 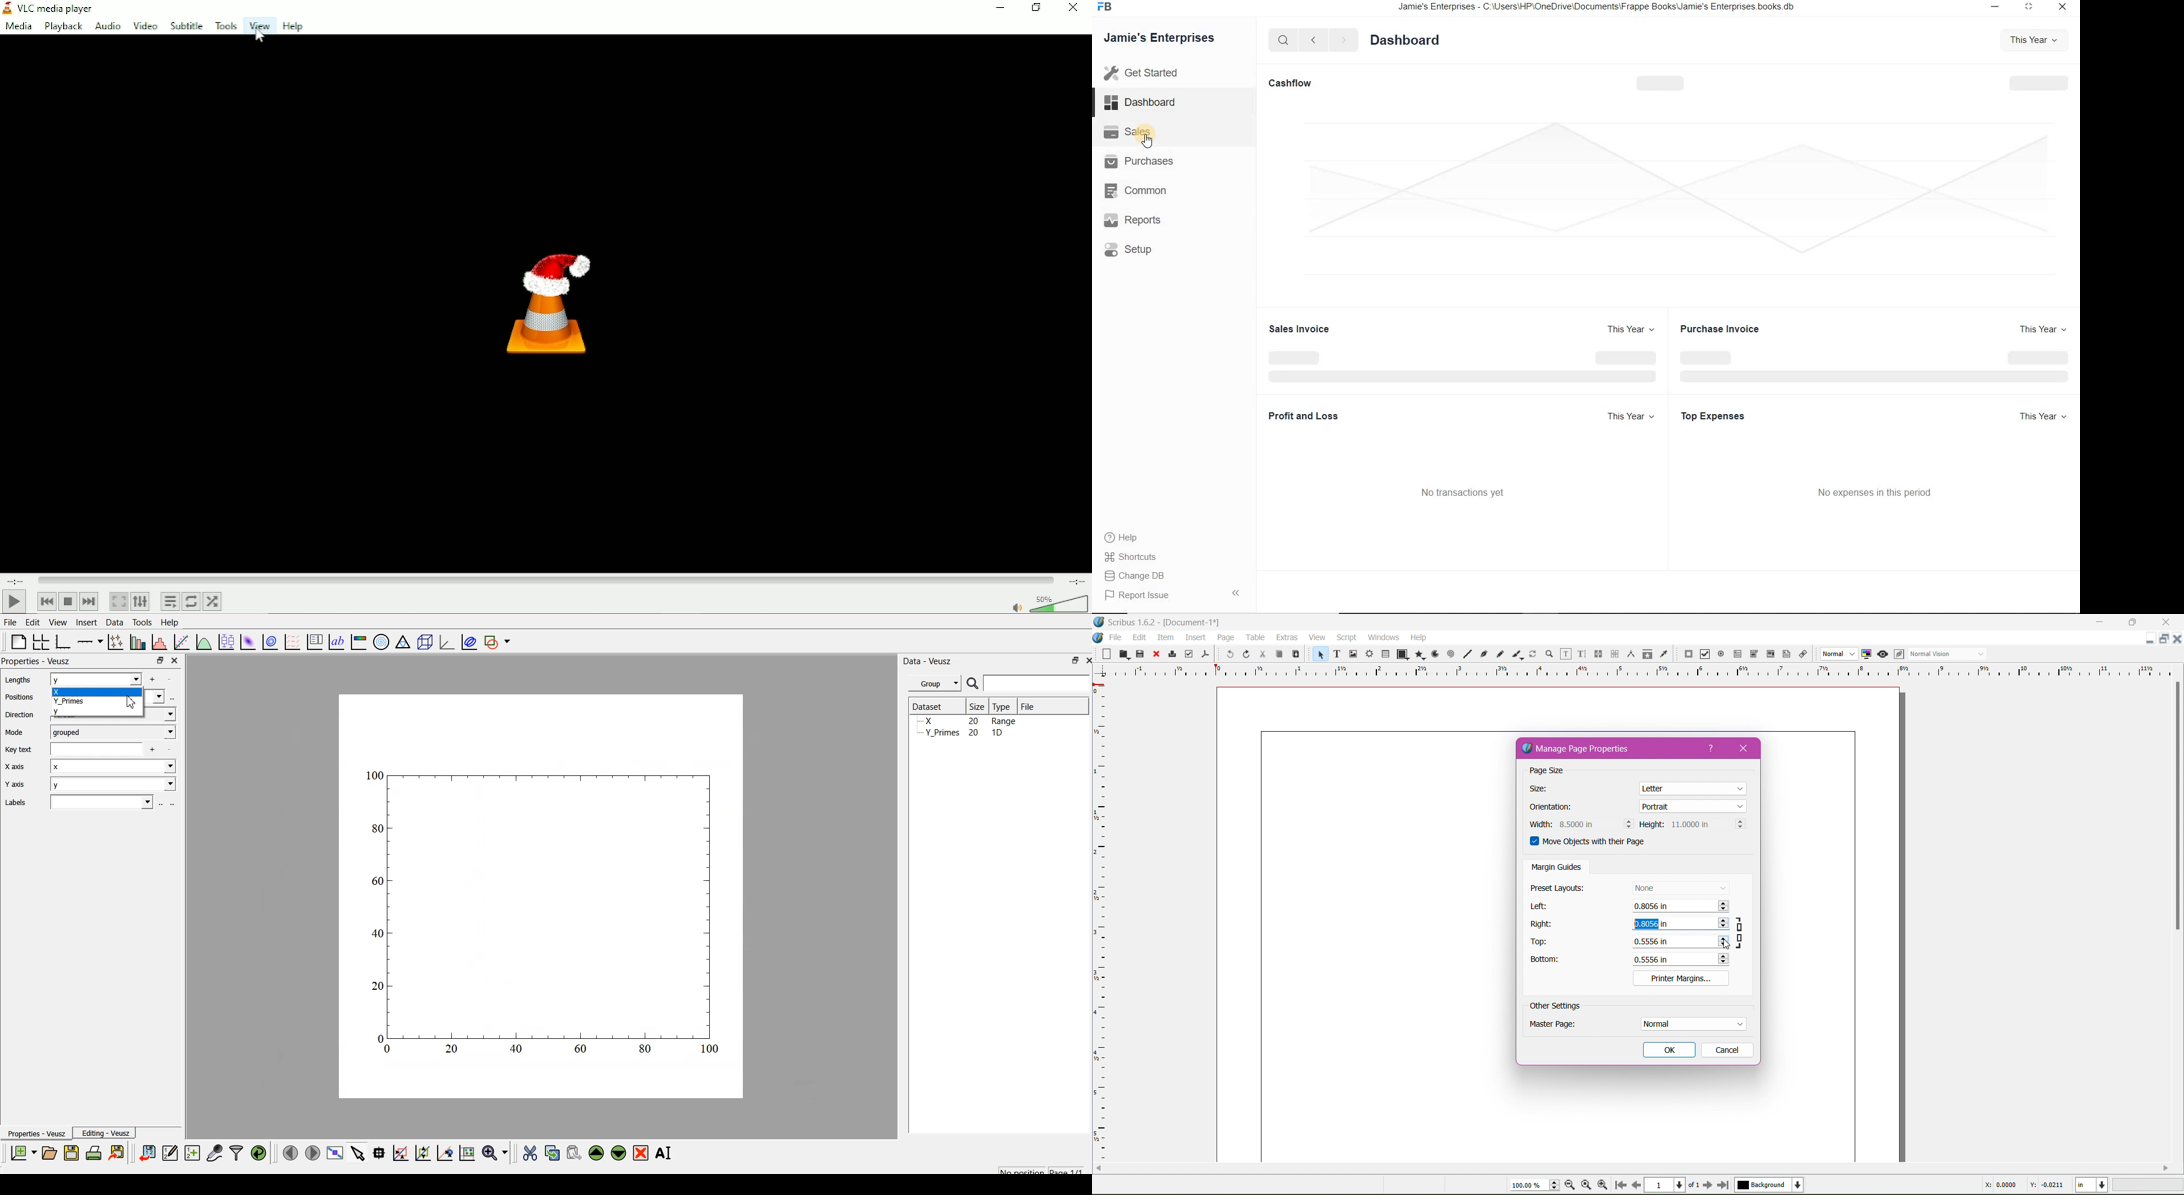 What do you see at coordinates (1341, 39) in the screenshot?
I see `next page` at bounding box center [1341, 39].